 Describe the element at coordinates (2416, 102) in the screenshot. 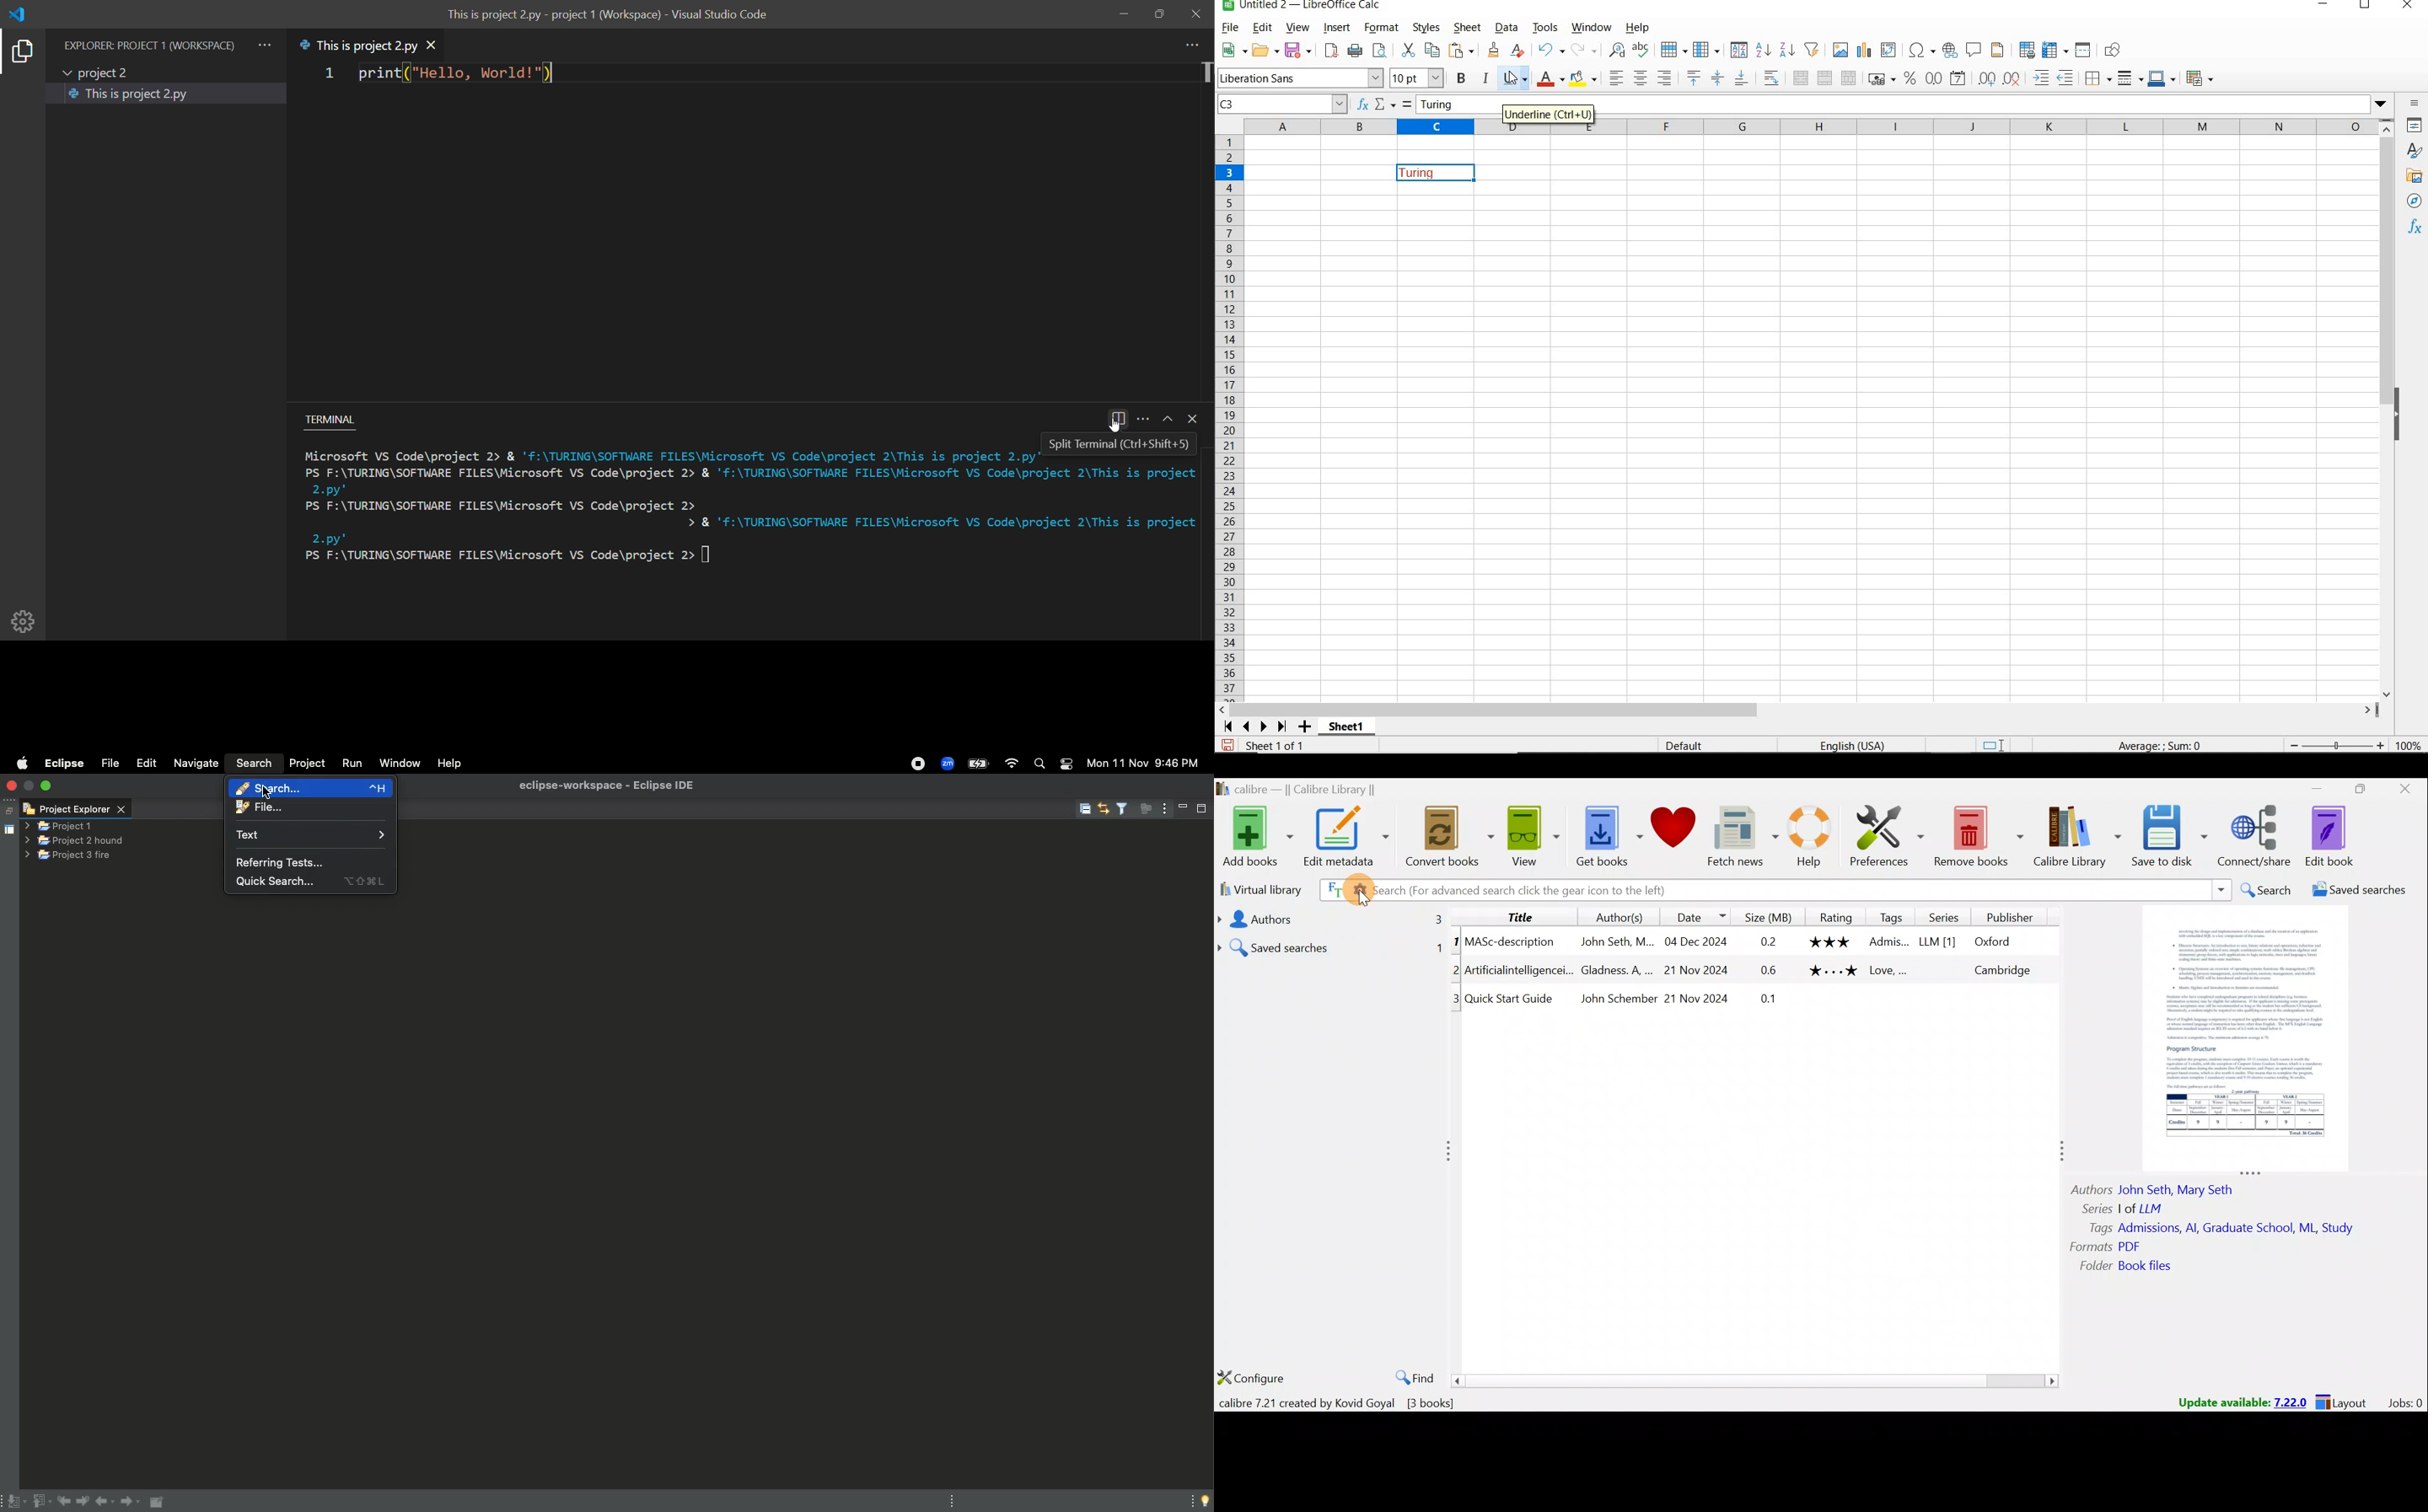

I see `SIDEBAR SETTINGS` at that location.